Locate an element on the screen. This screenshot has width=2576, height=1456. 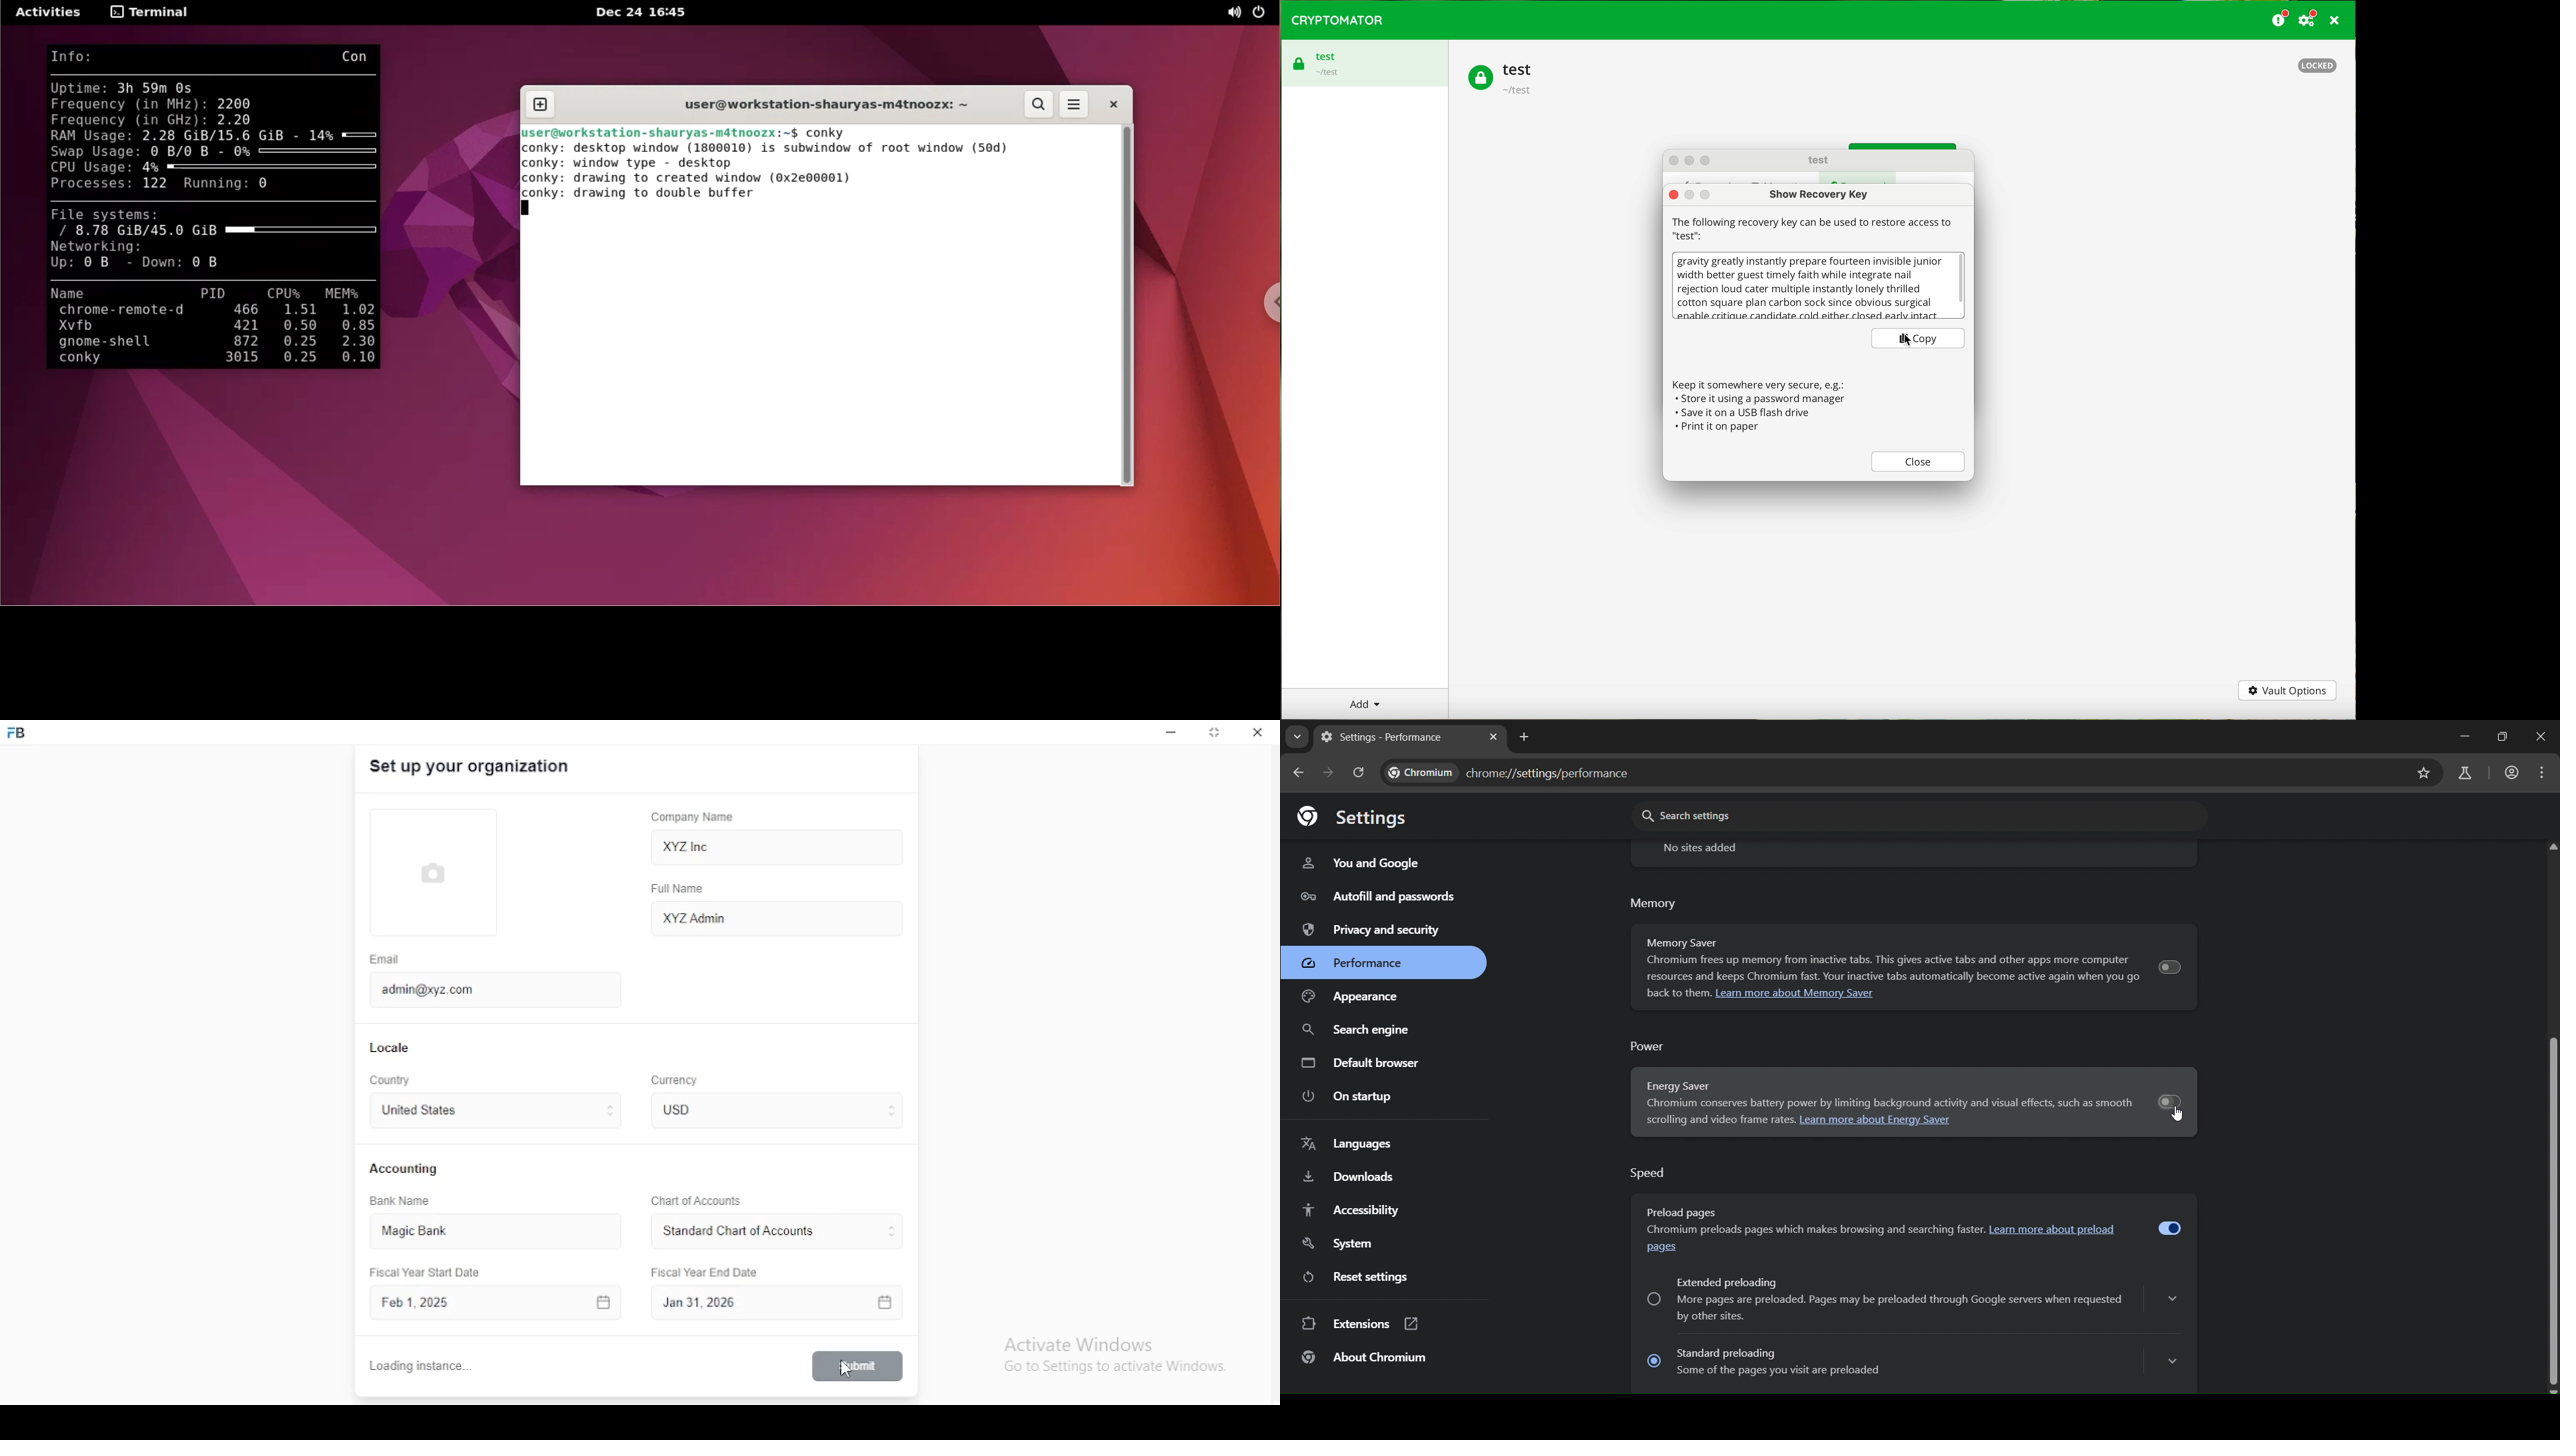
restore is located at coordinates (1216, 734).